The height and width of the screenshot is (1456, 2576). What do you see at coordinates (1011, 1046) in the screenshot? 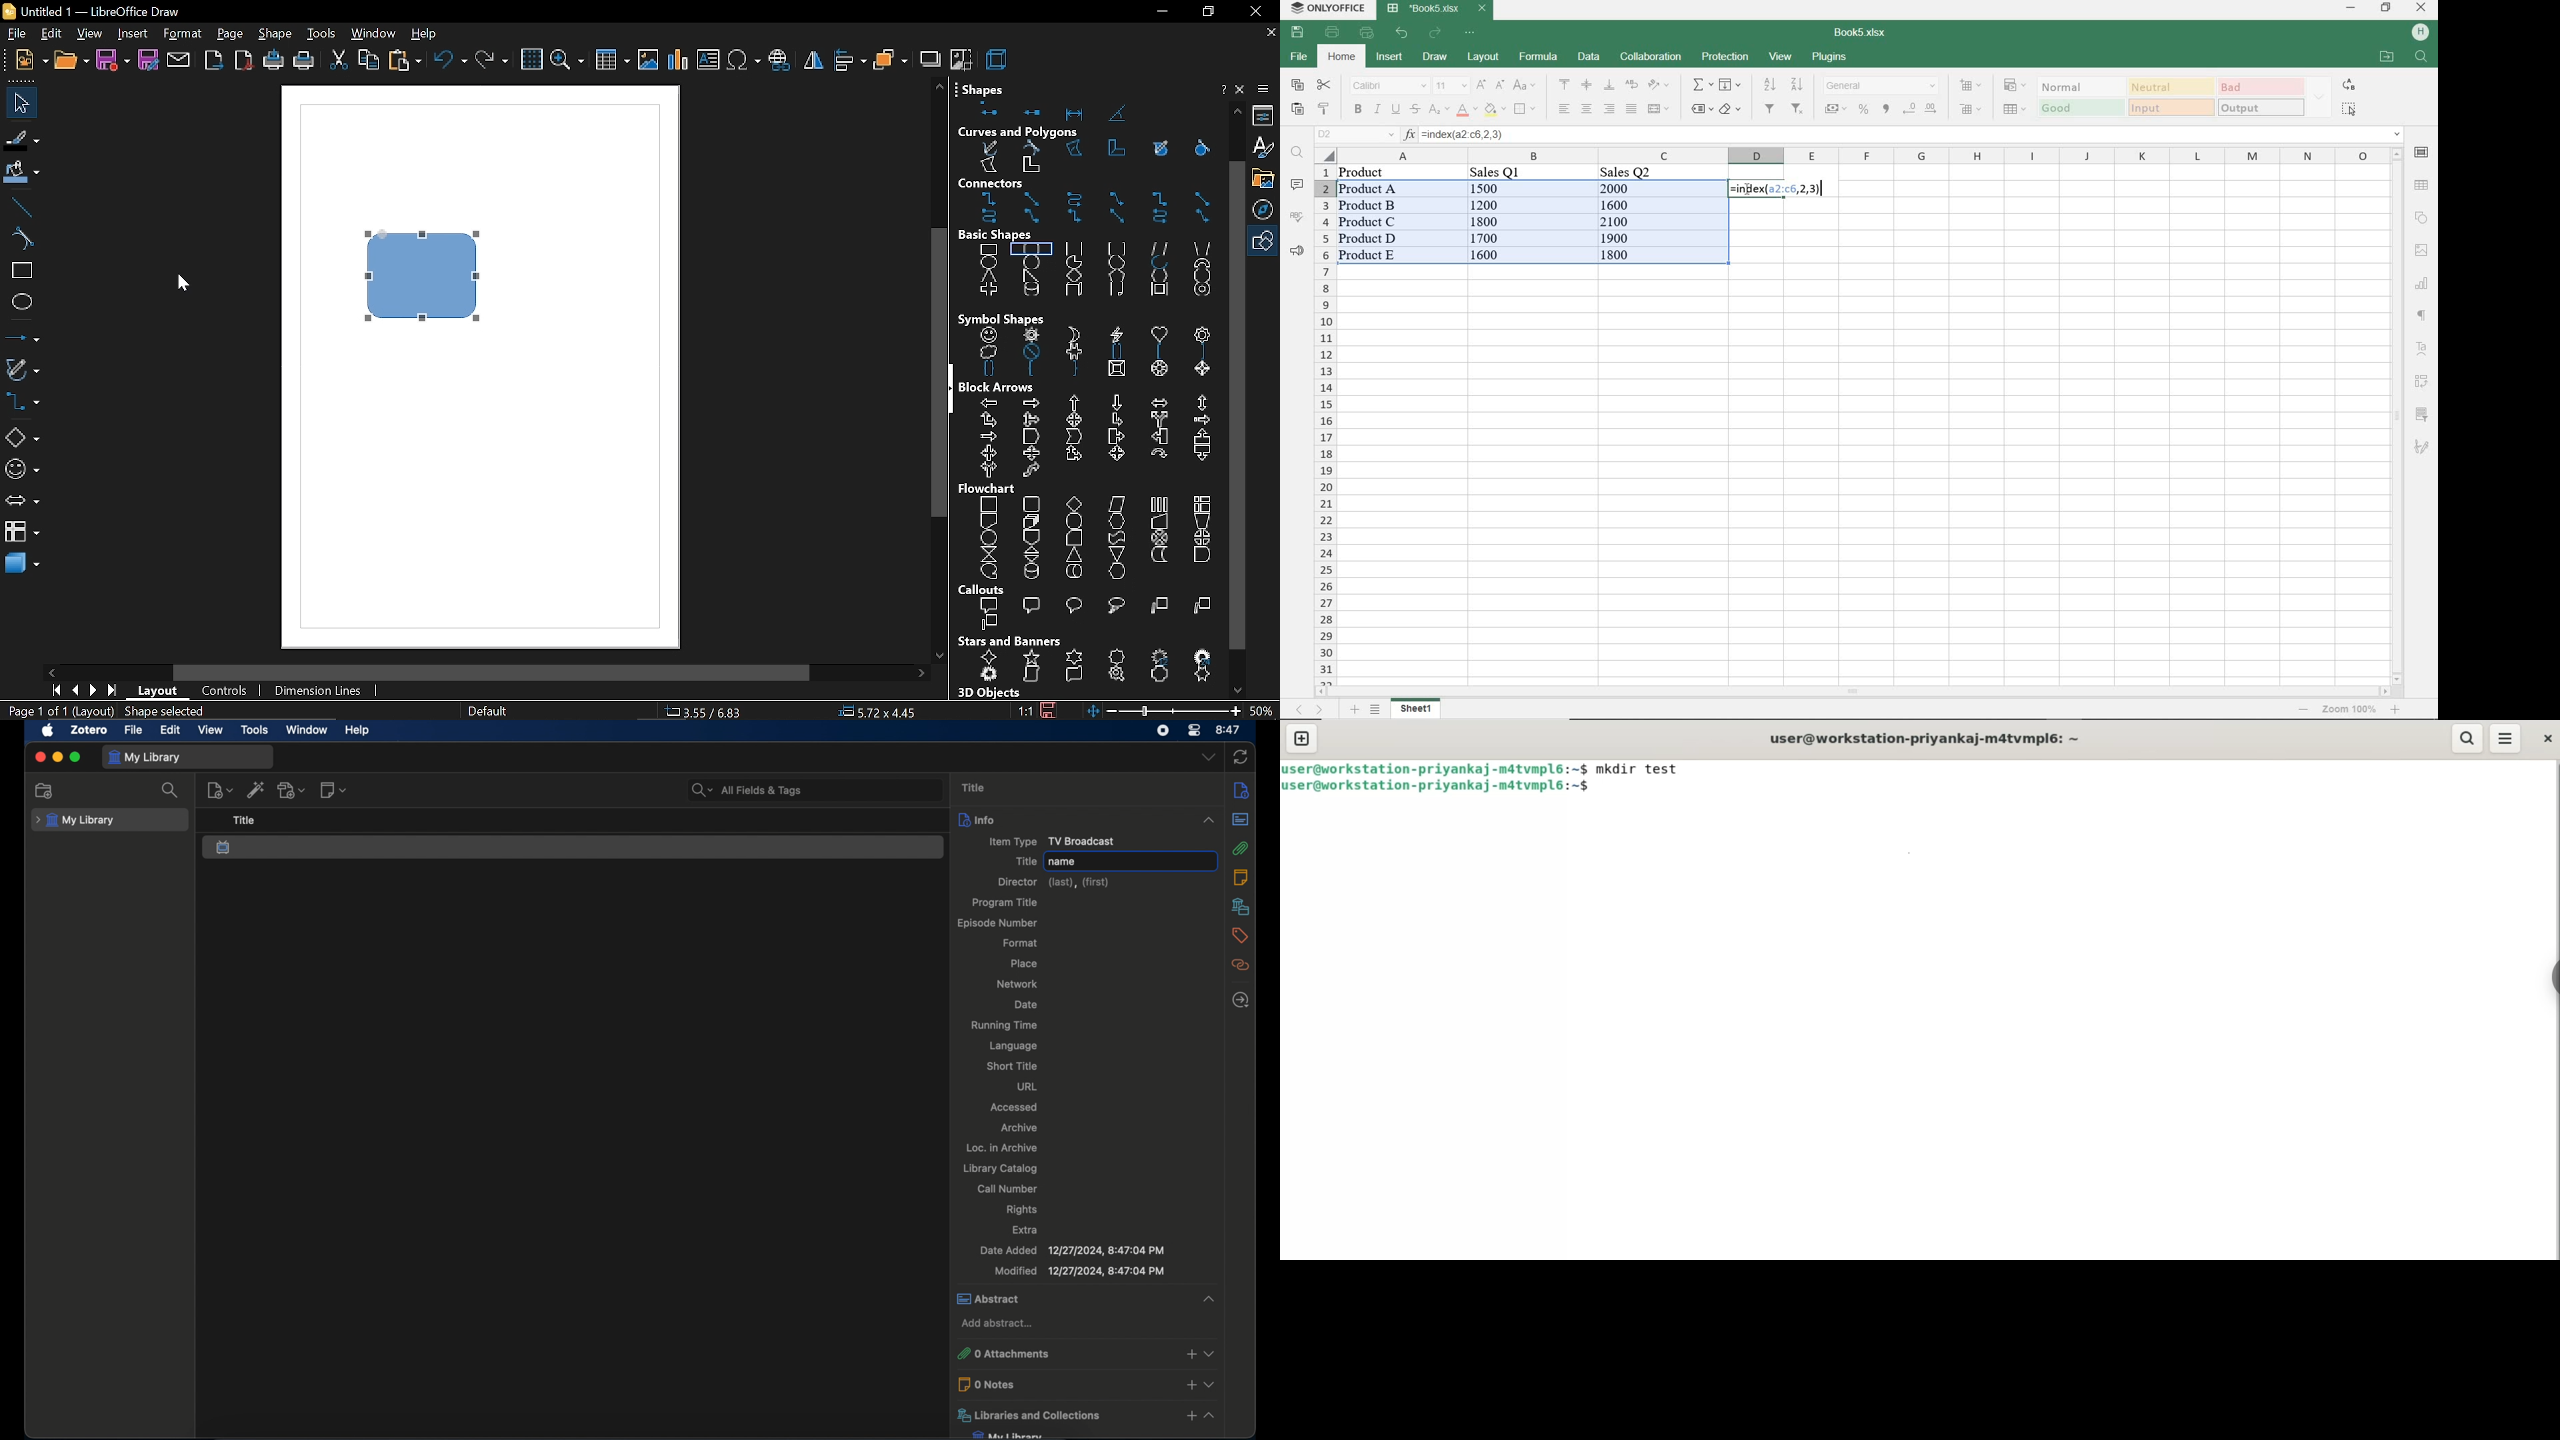
I see `language` at bounding box center [1011, 1046].